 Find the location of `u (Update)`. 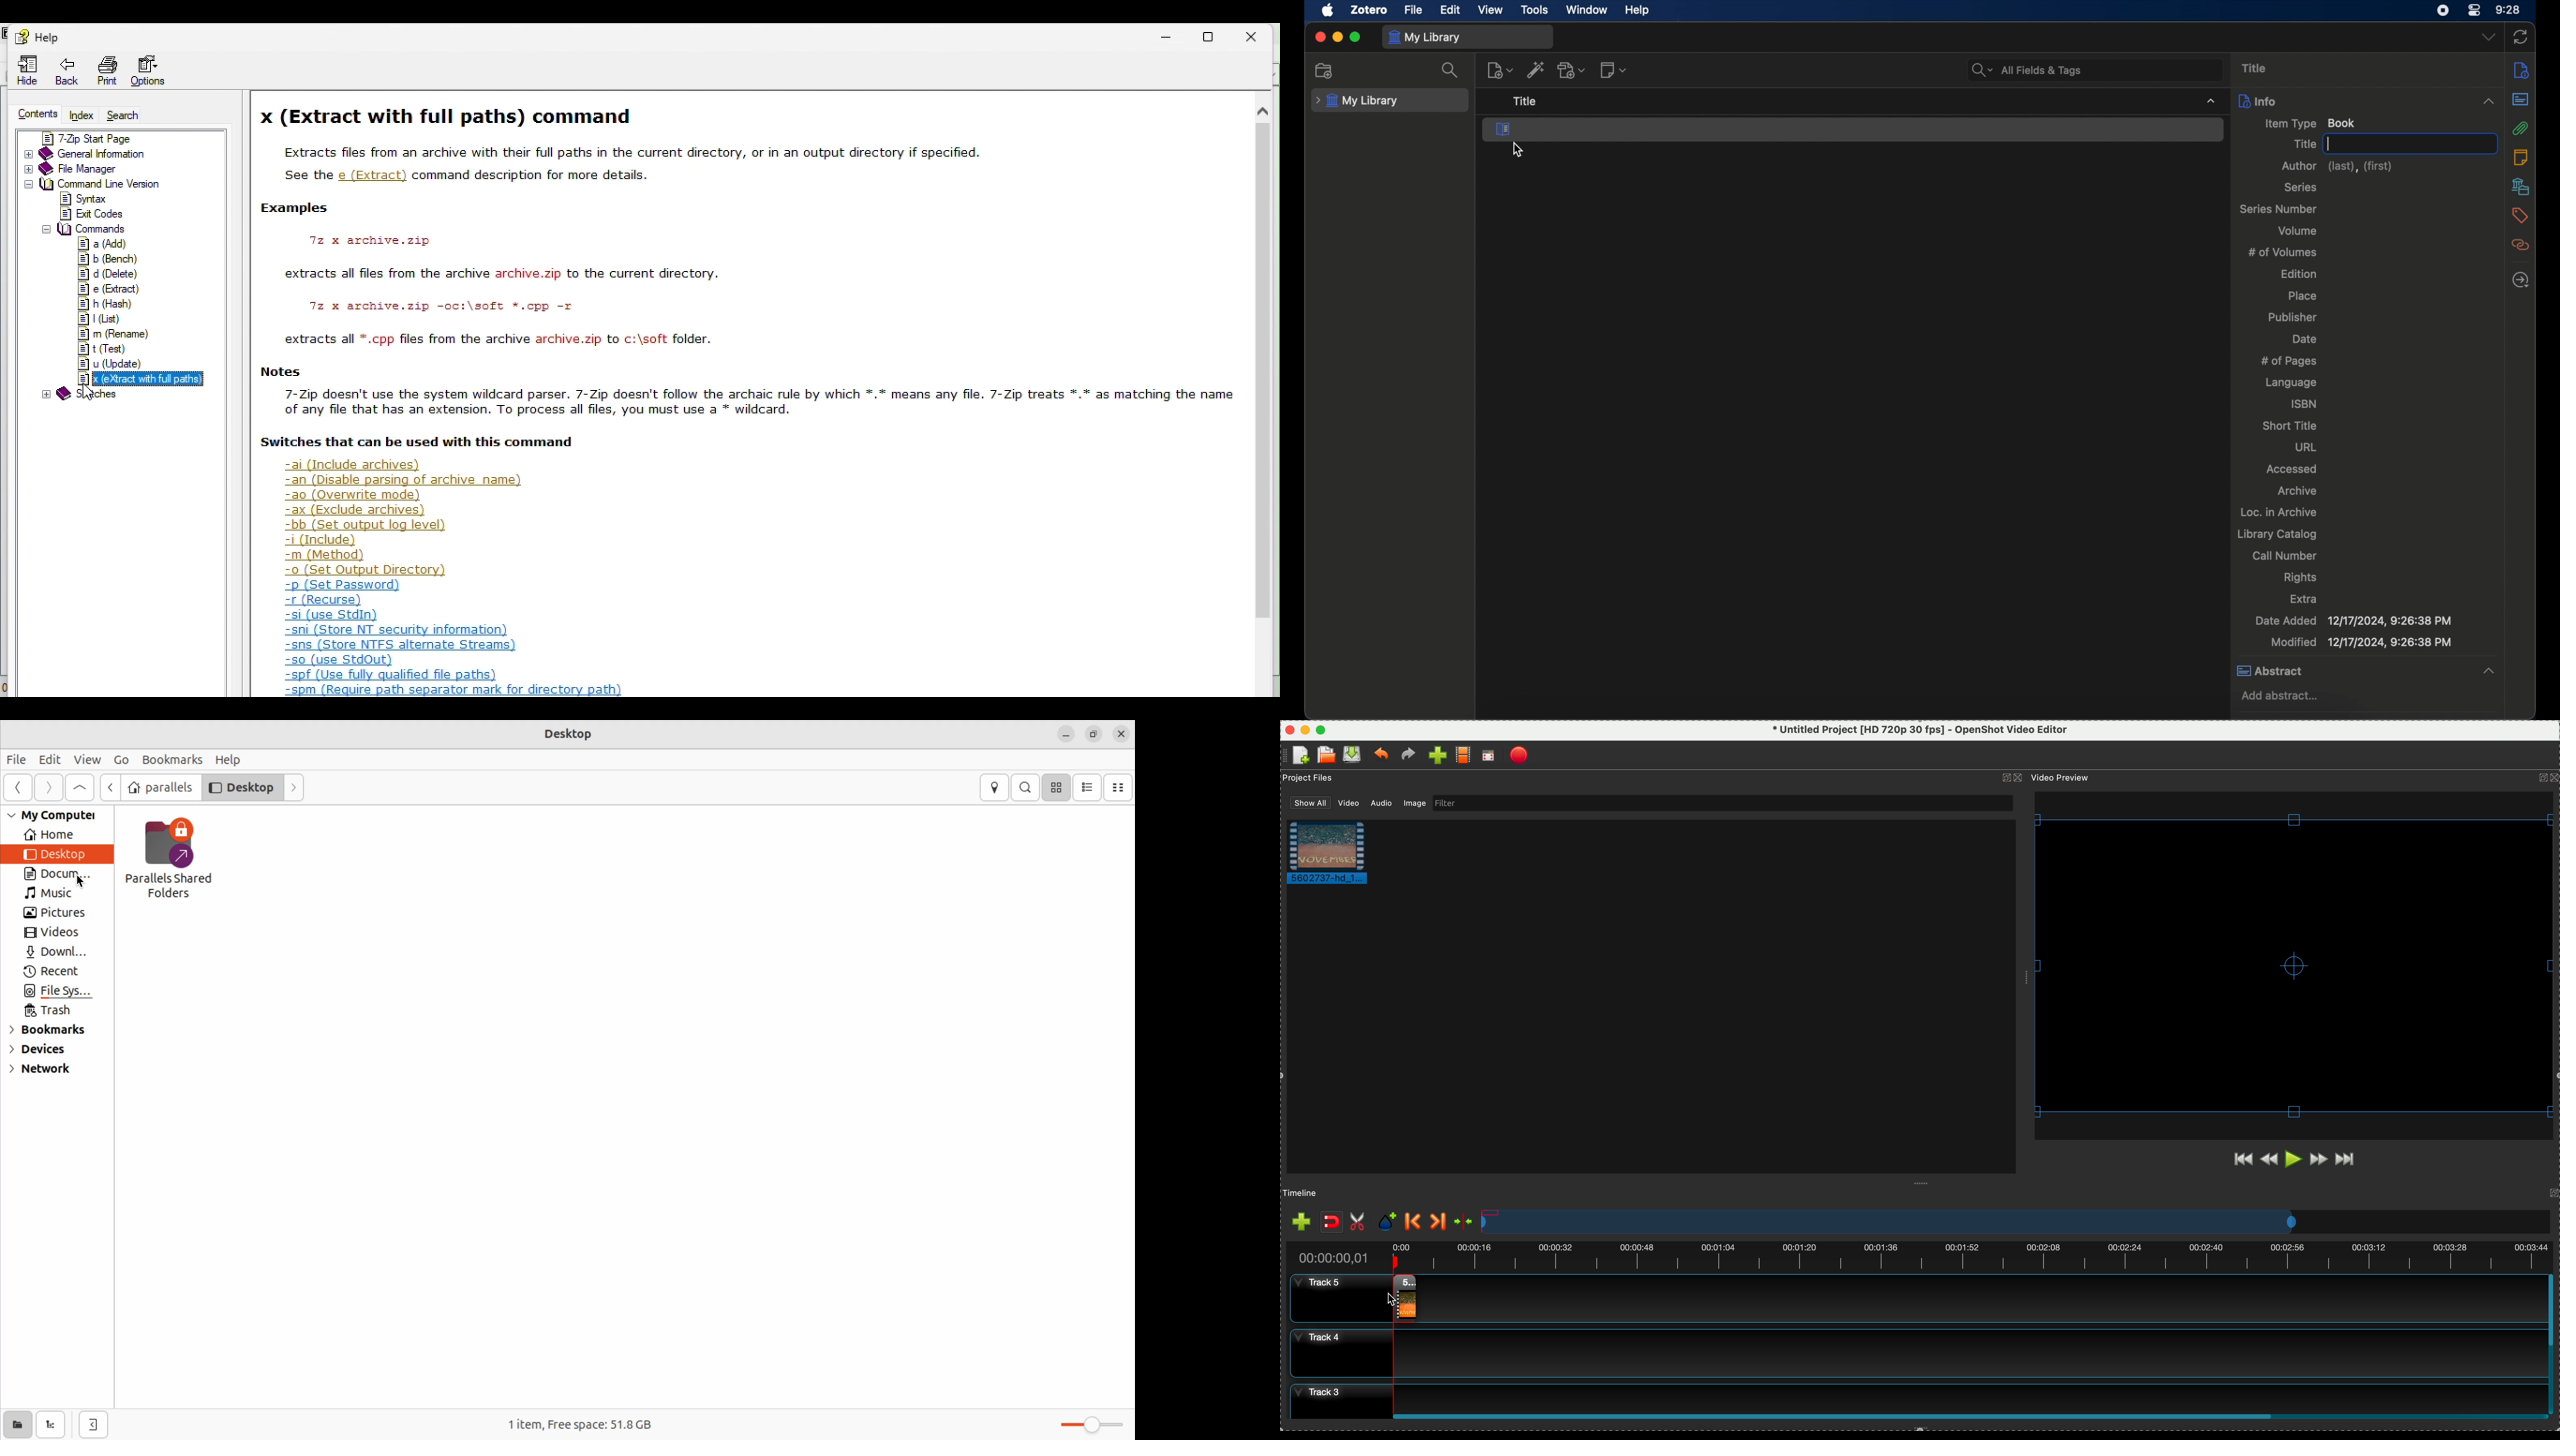

u (Update) is located at coordinates (113, 364).